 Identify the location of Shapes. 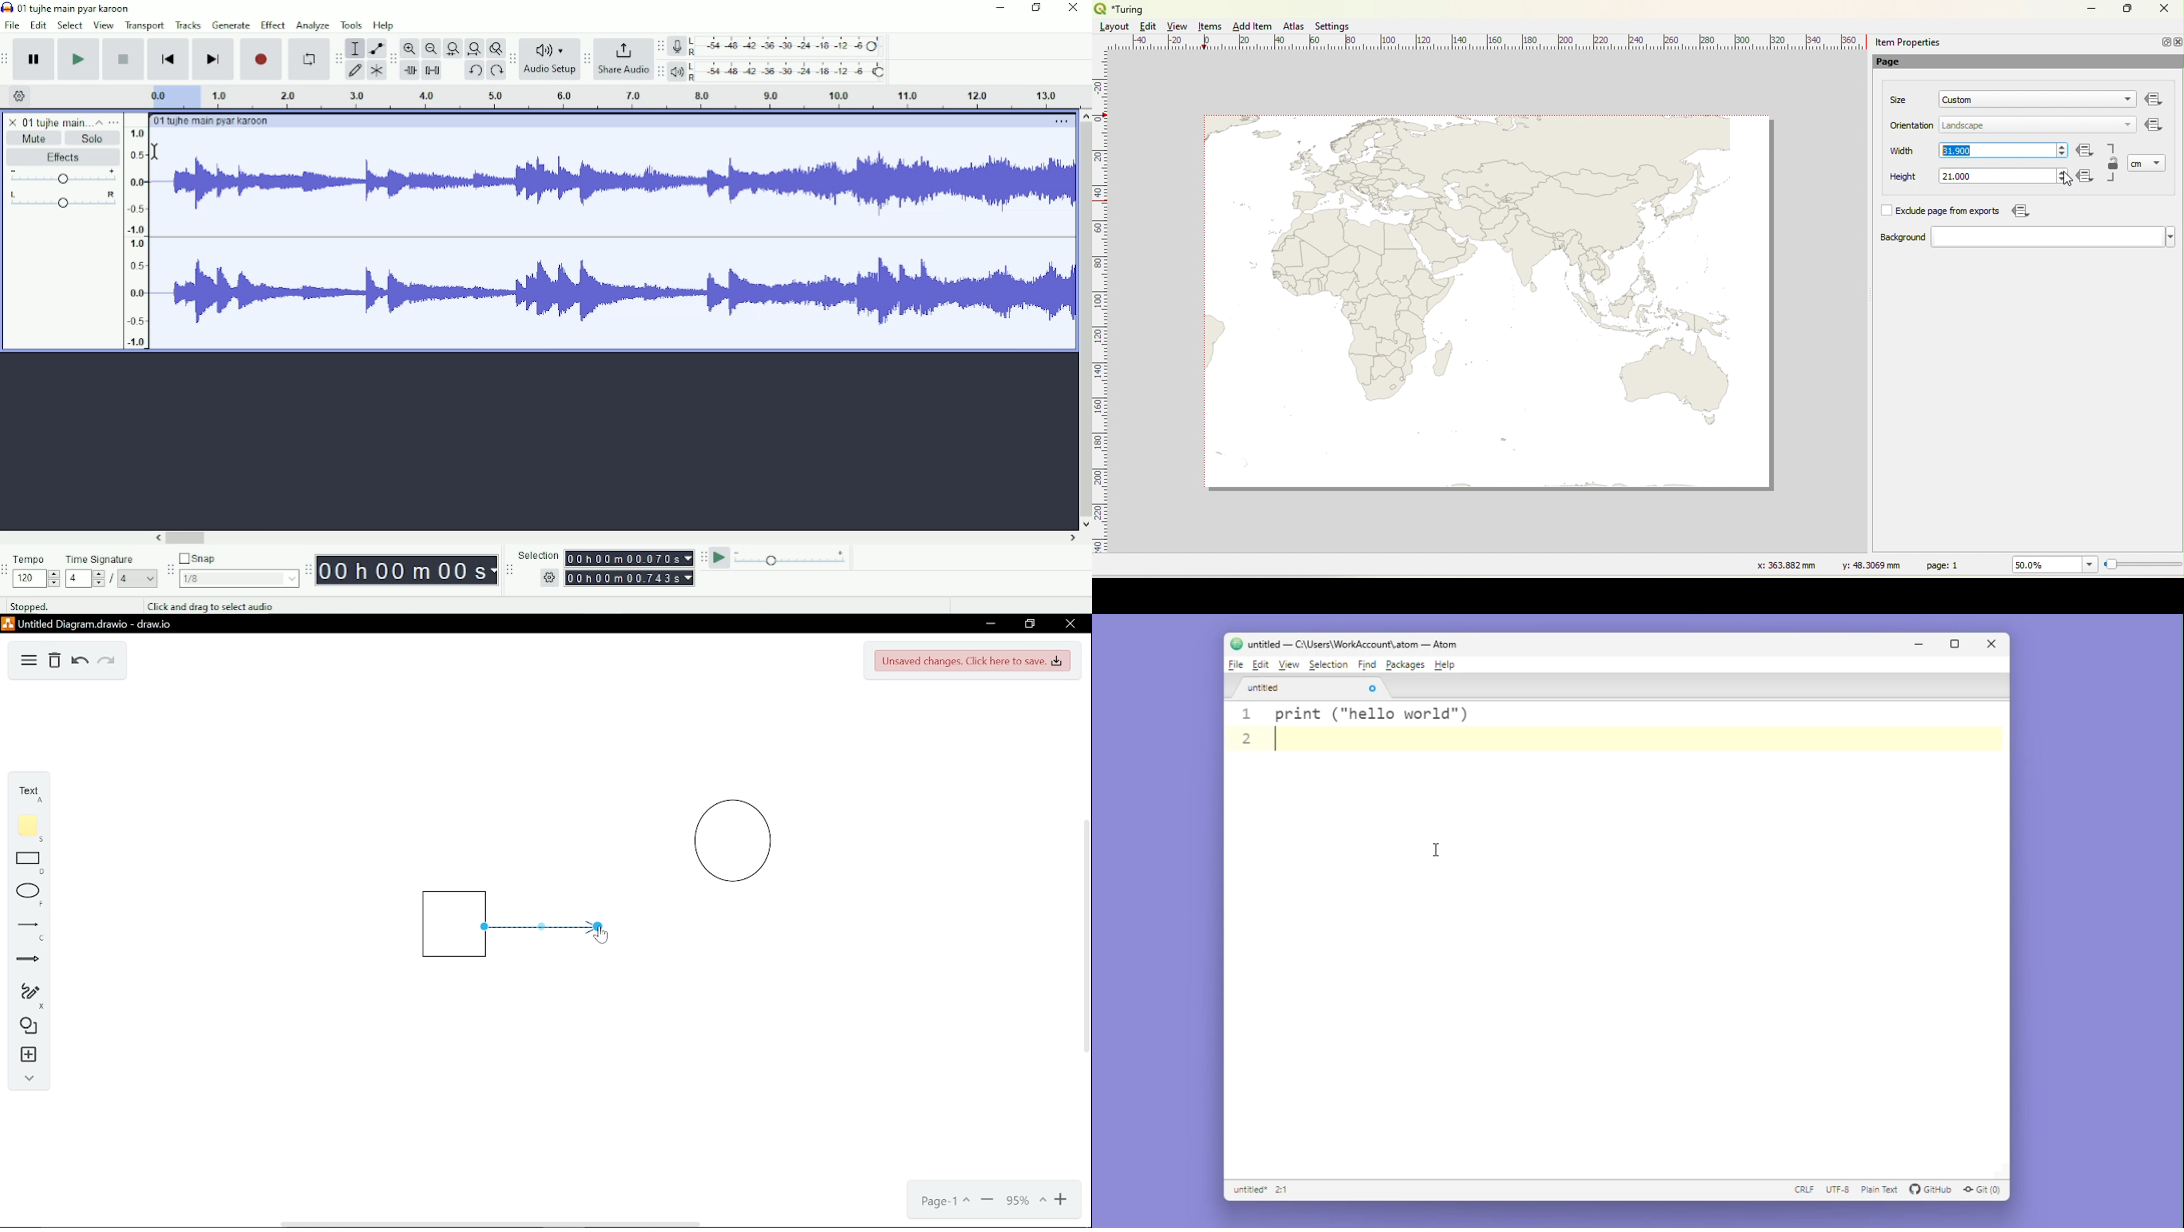
(22, 1026).